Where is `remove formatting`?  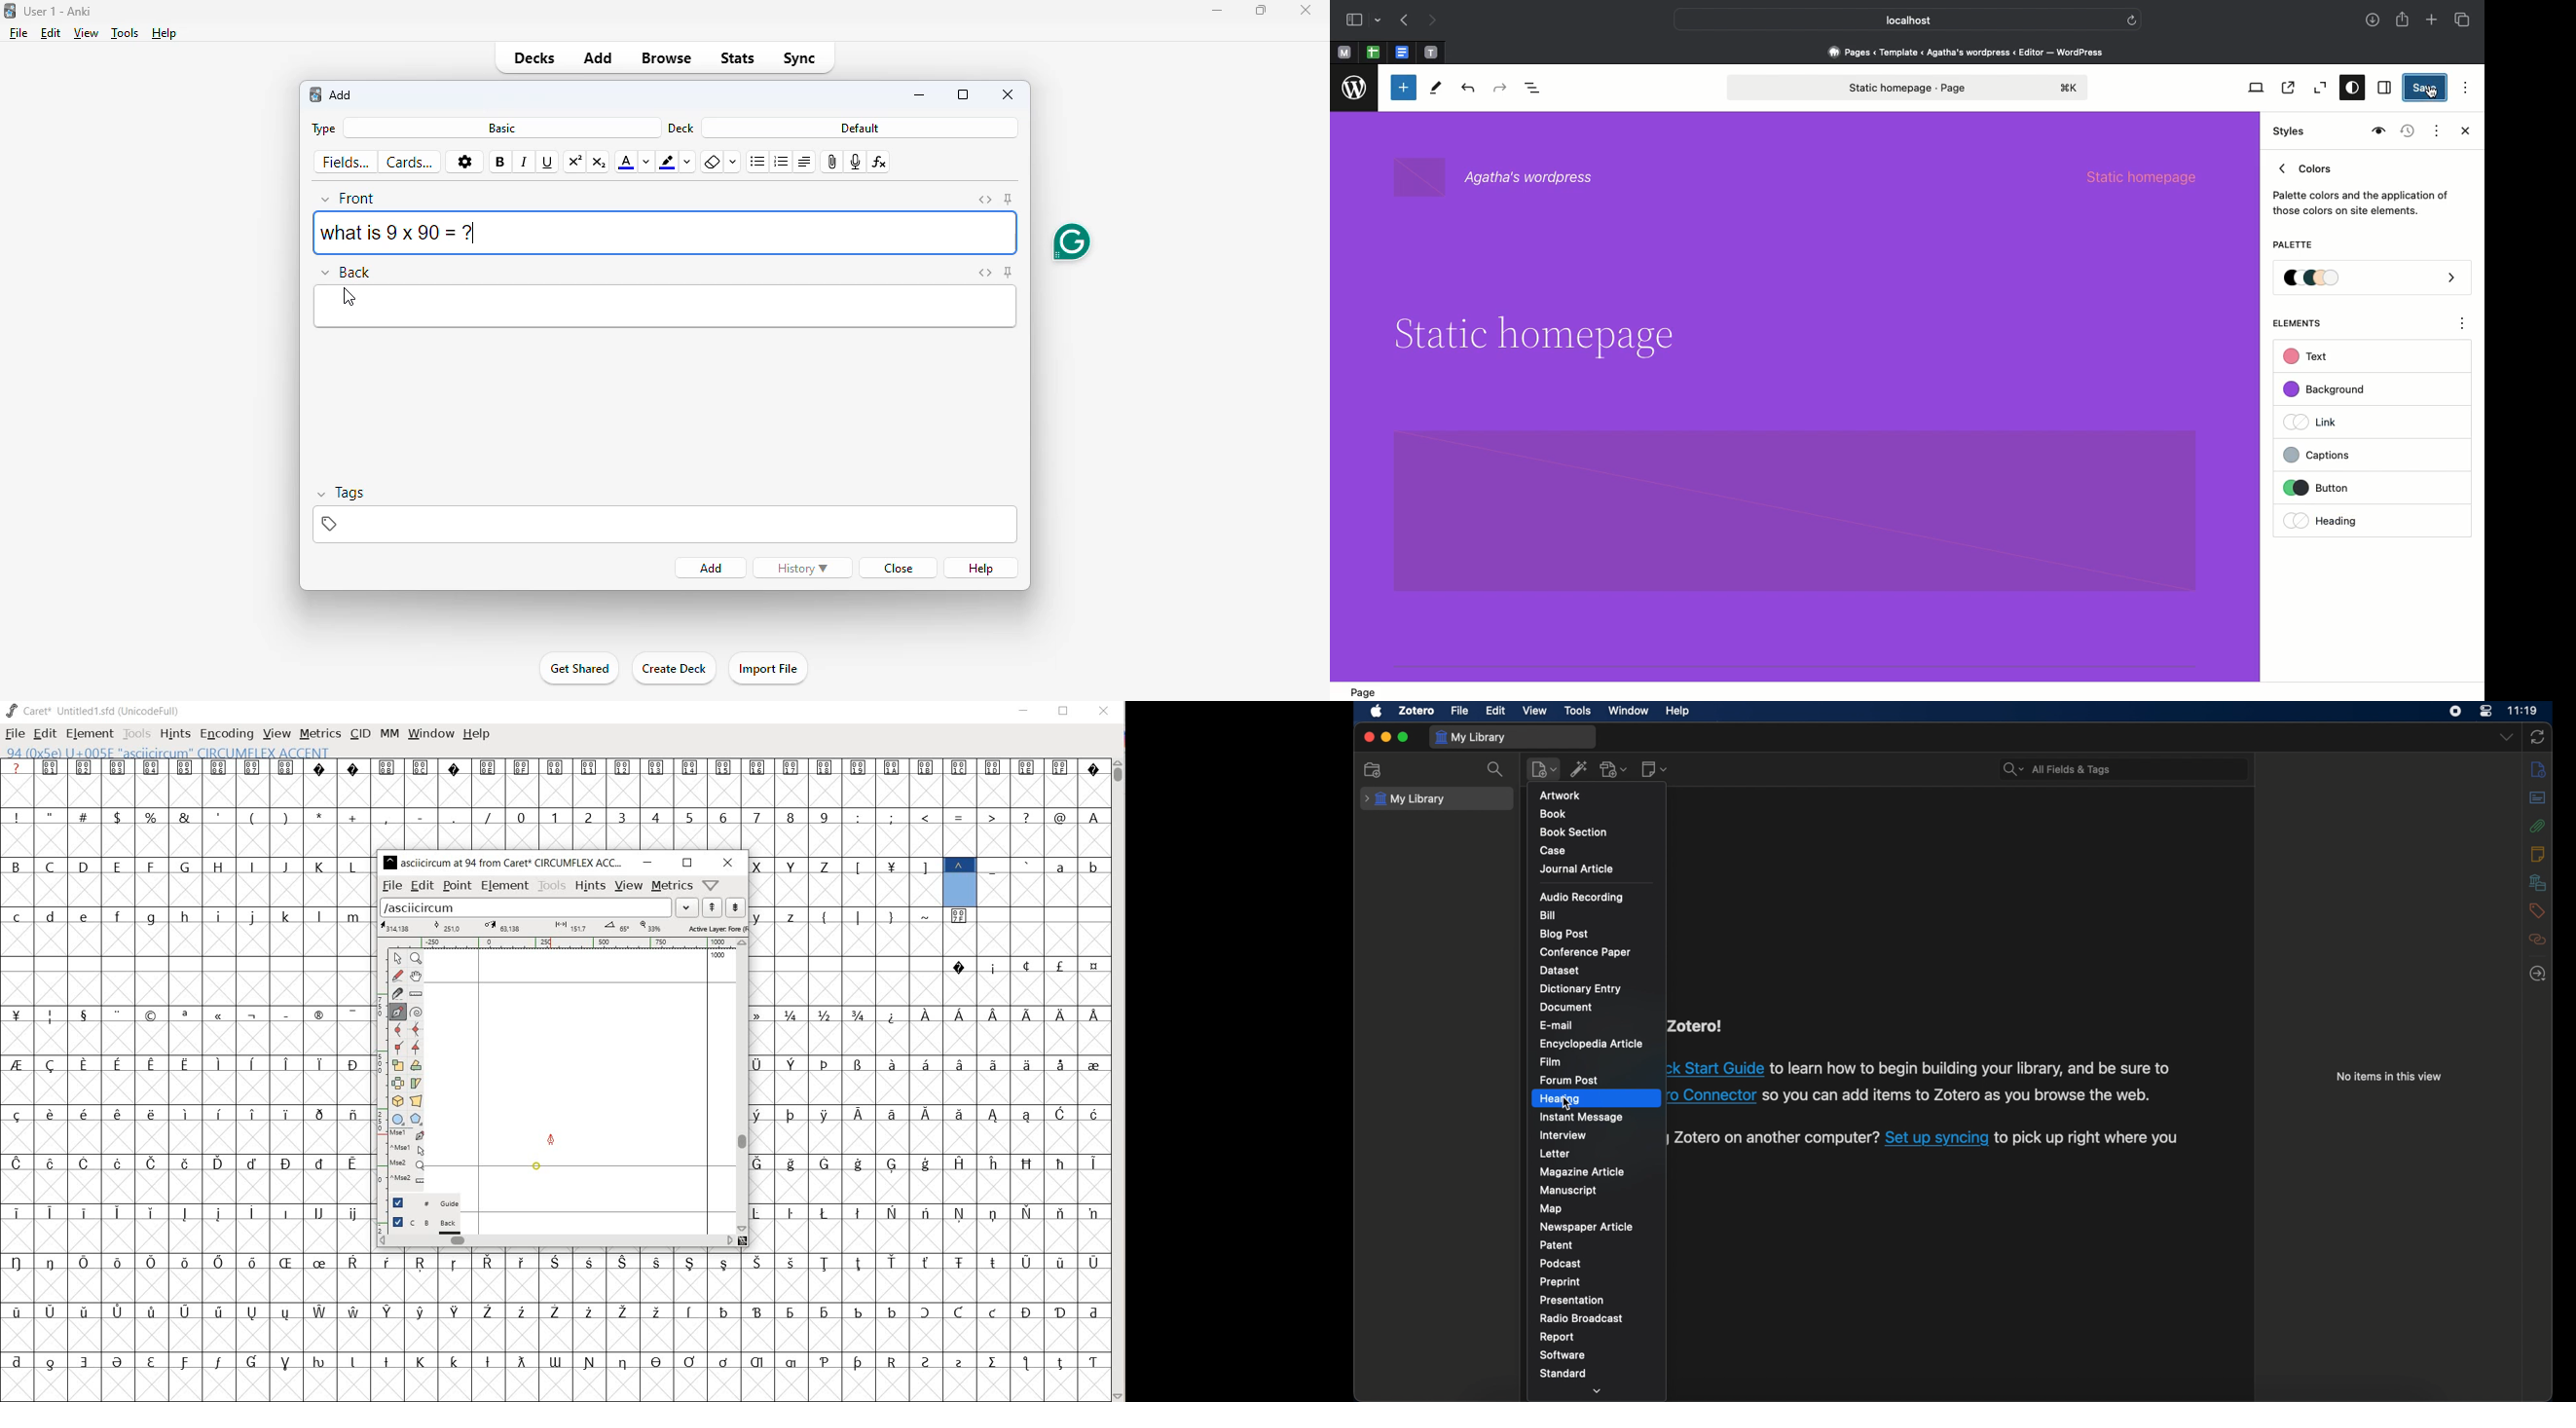 remove formatting is located at coordinates (714, 162).